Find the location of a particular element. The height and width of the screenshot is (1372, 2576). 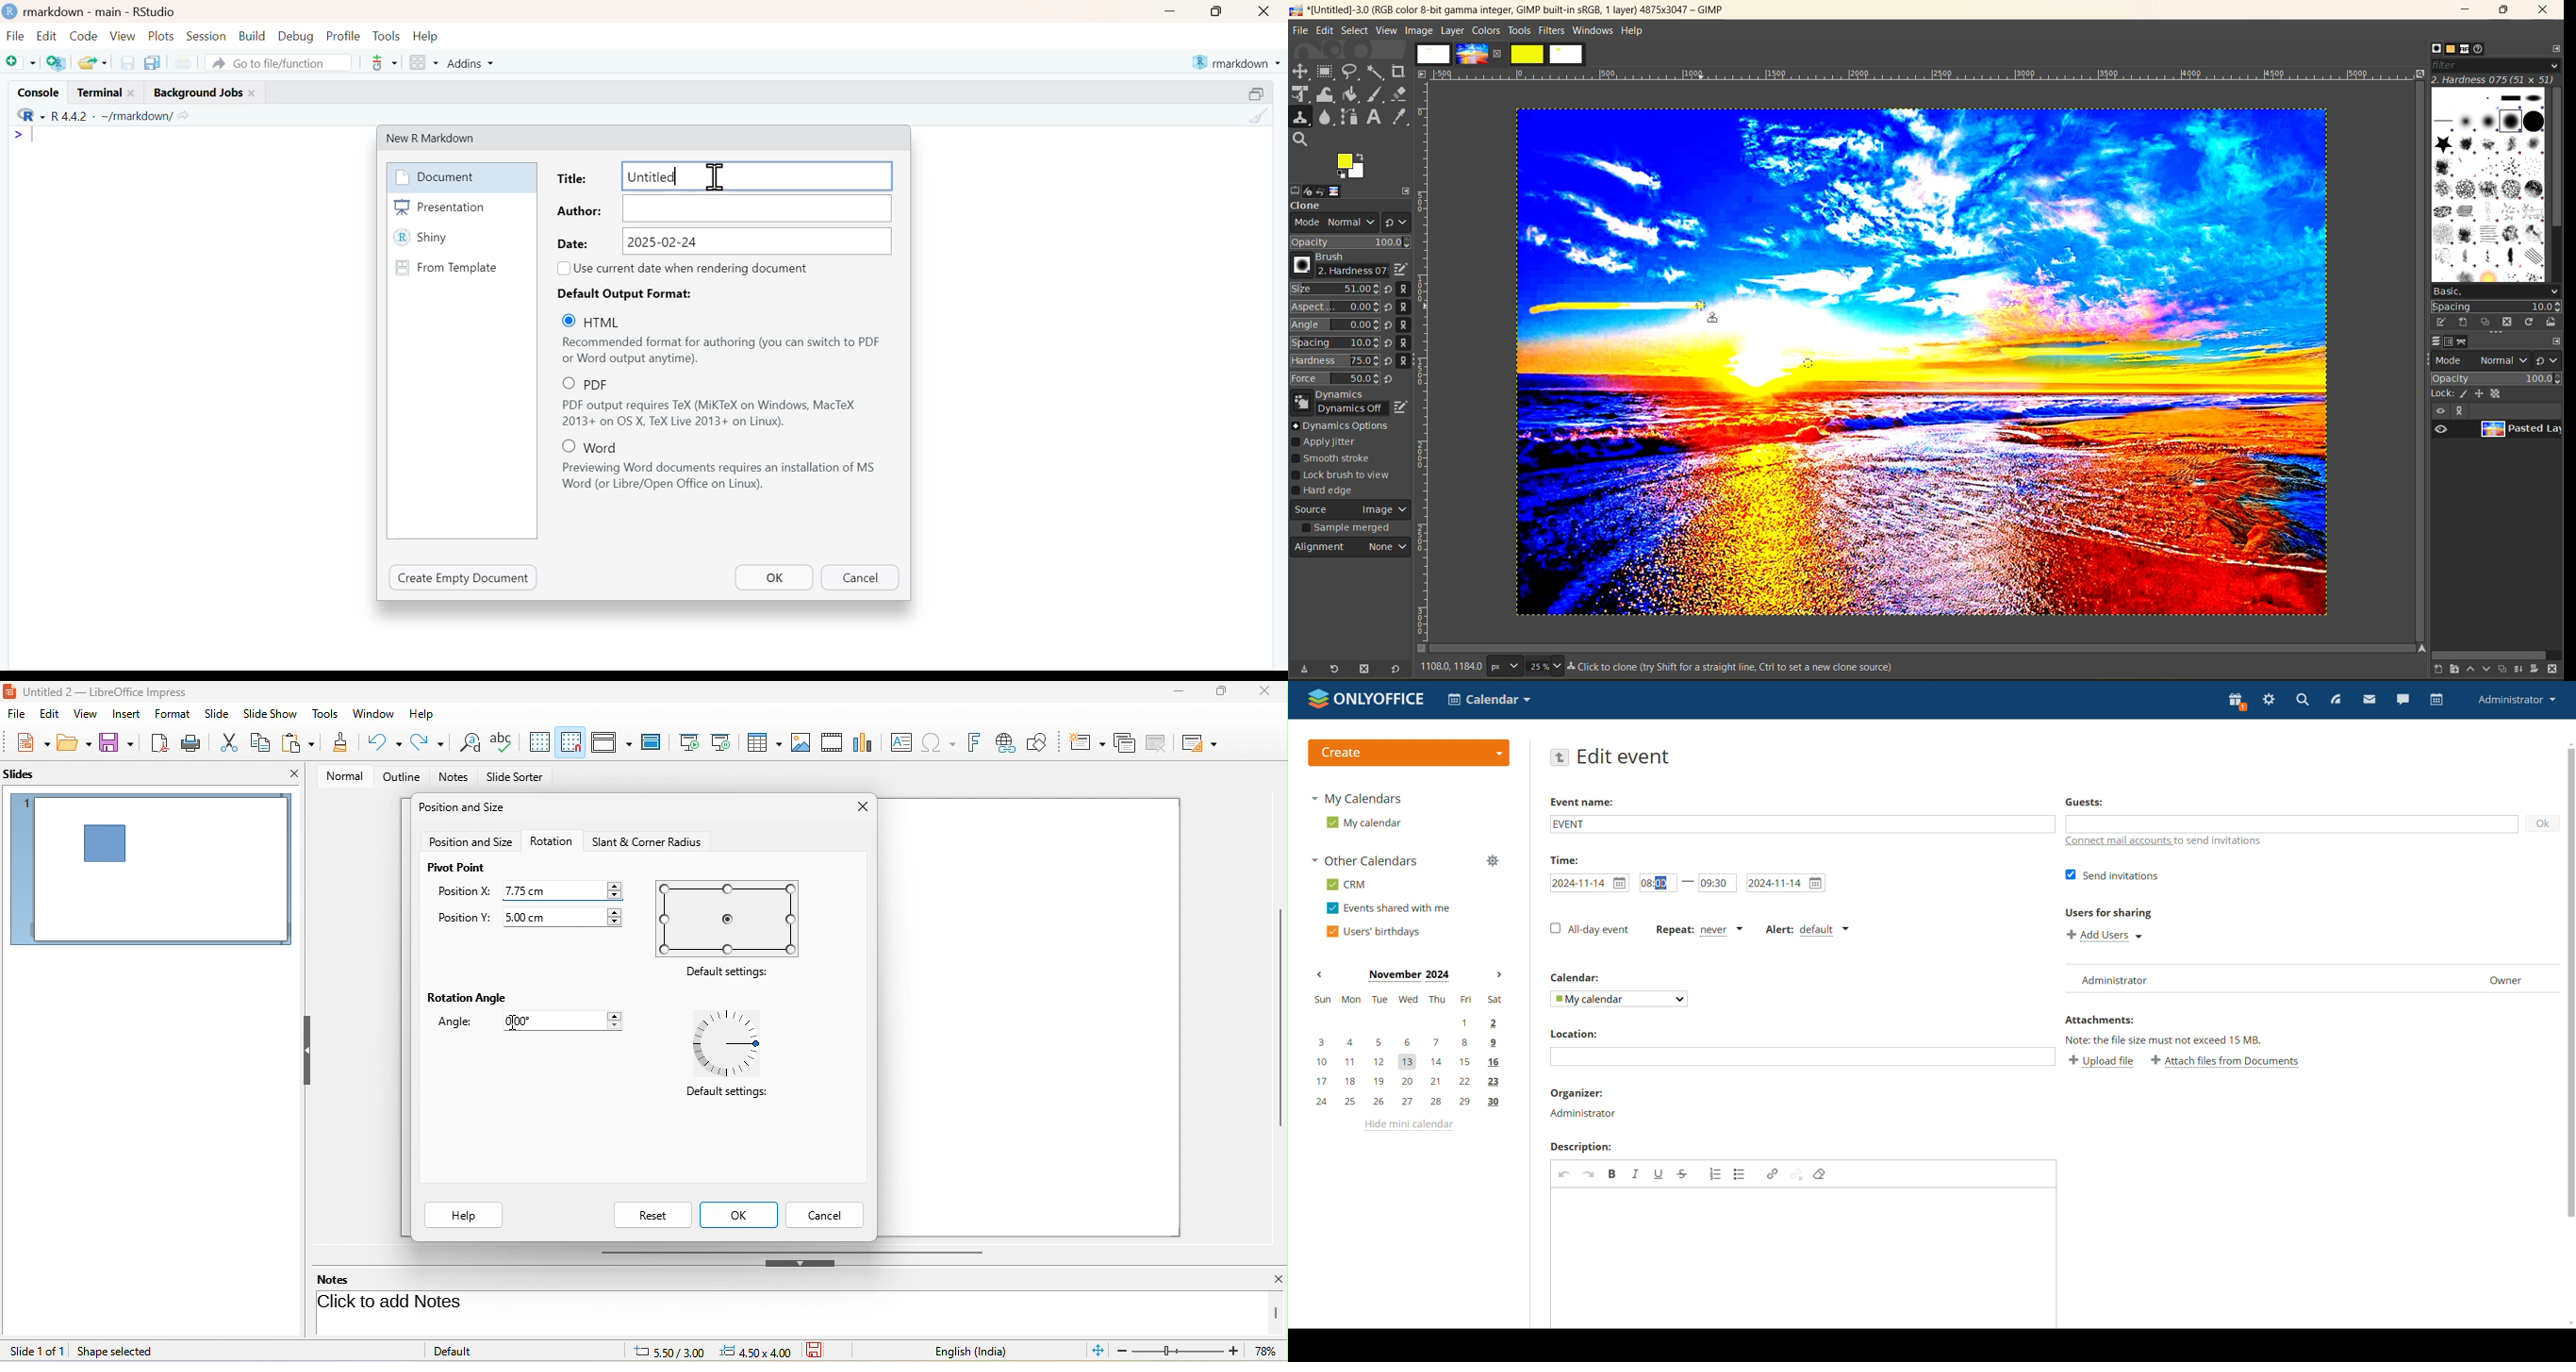

find and replace is located at coordinates (468, 744).